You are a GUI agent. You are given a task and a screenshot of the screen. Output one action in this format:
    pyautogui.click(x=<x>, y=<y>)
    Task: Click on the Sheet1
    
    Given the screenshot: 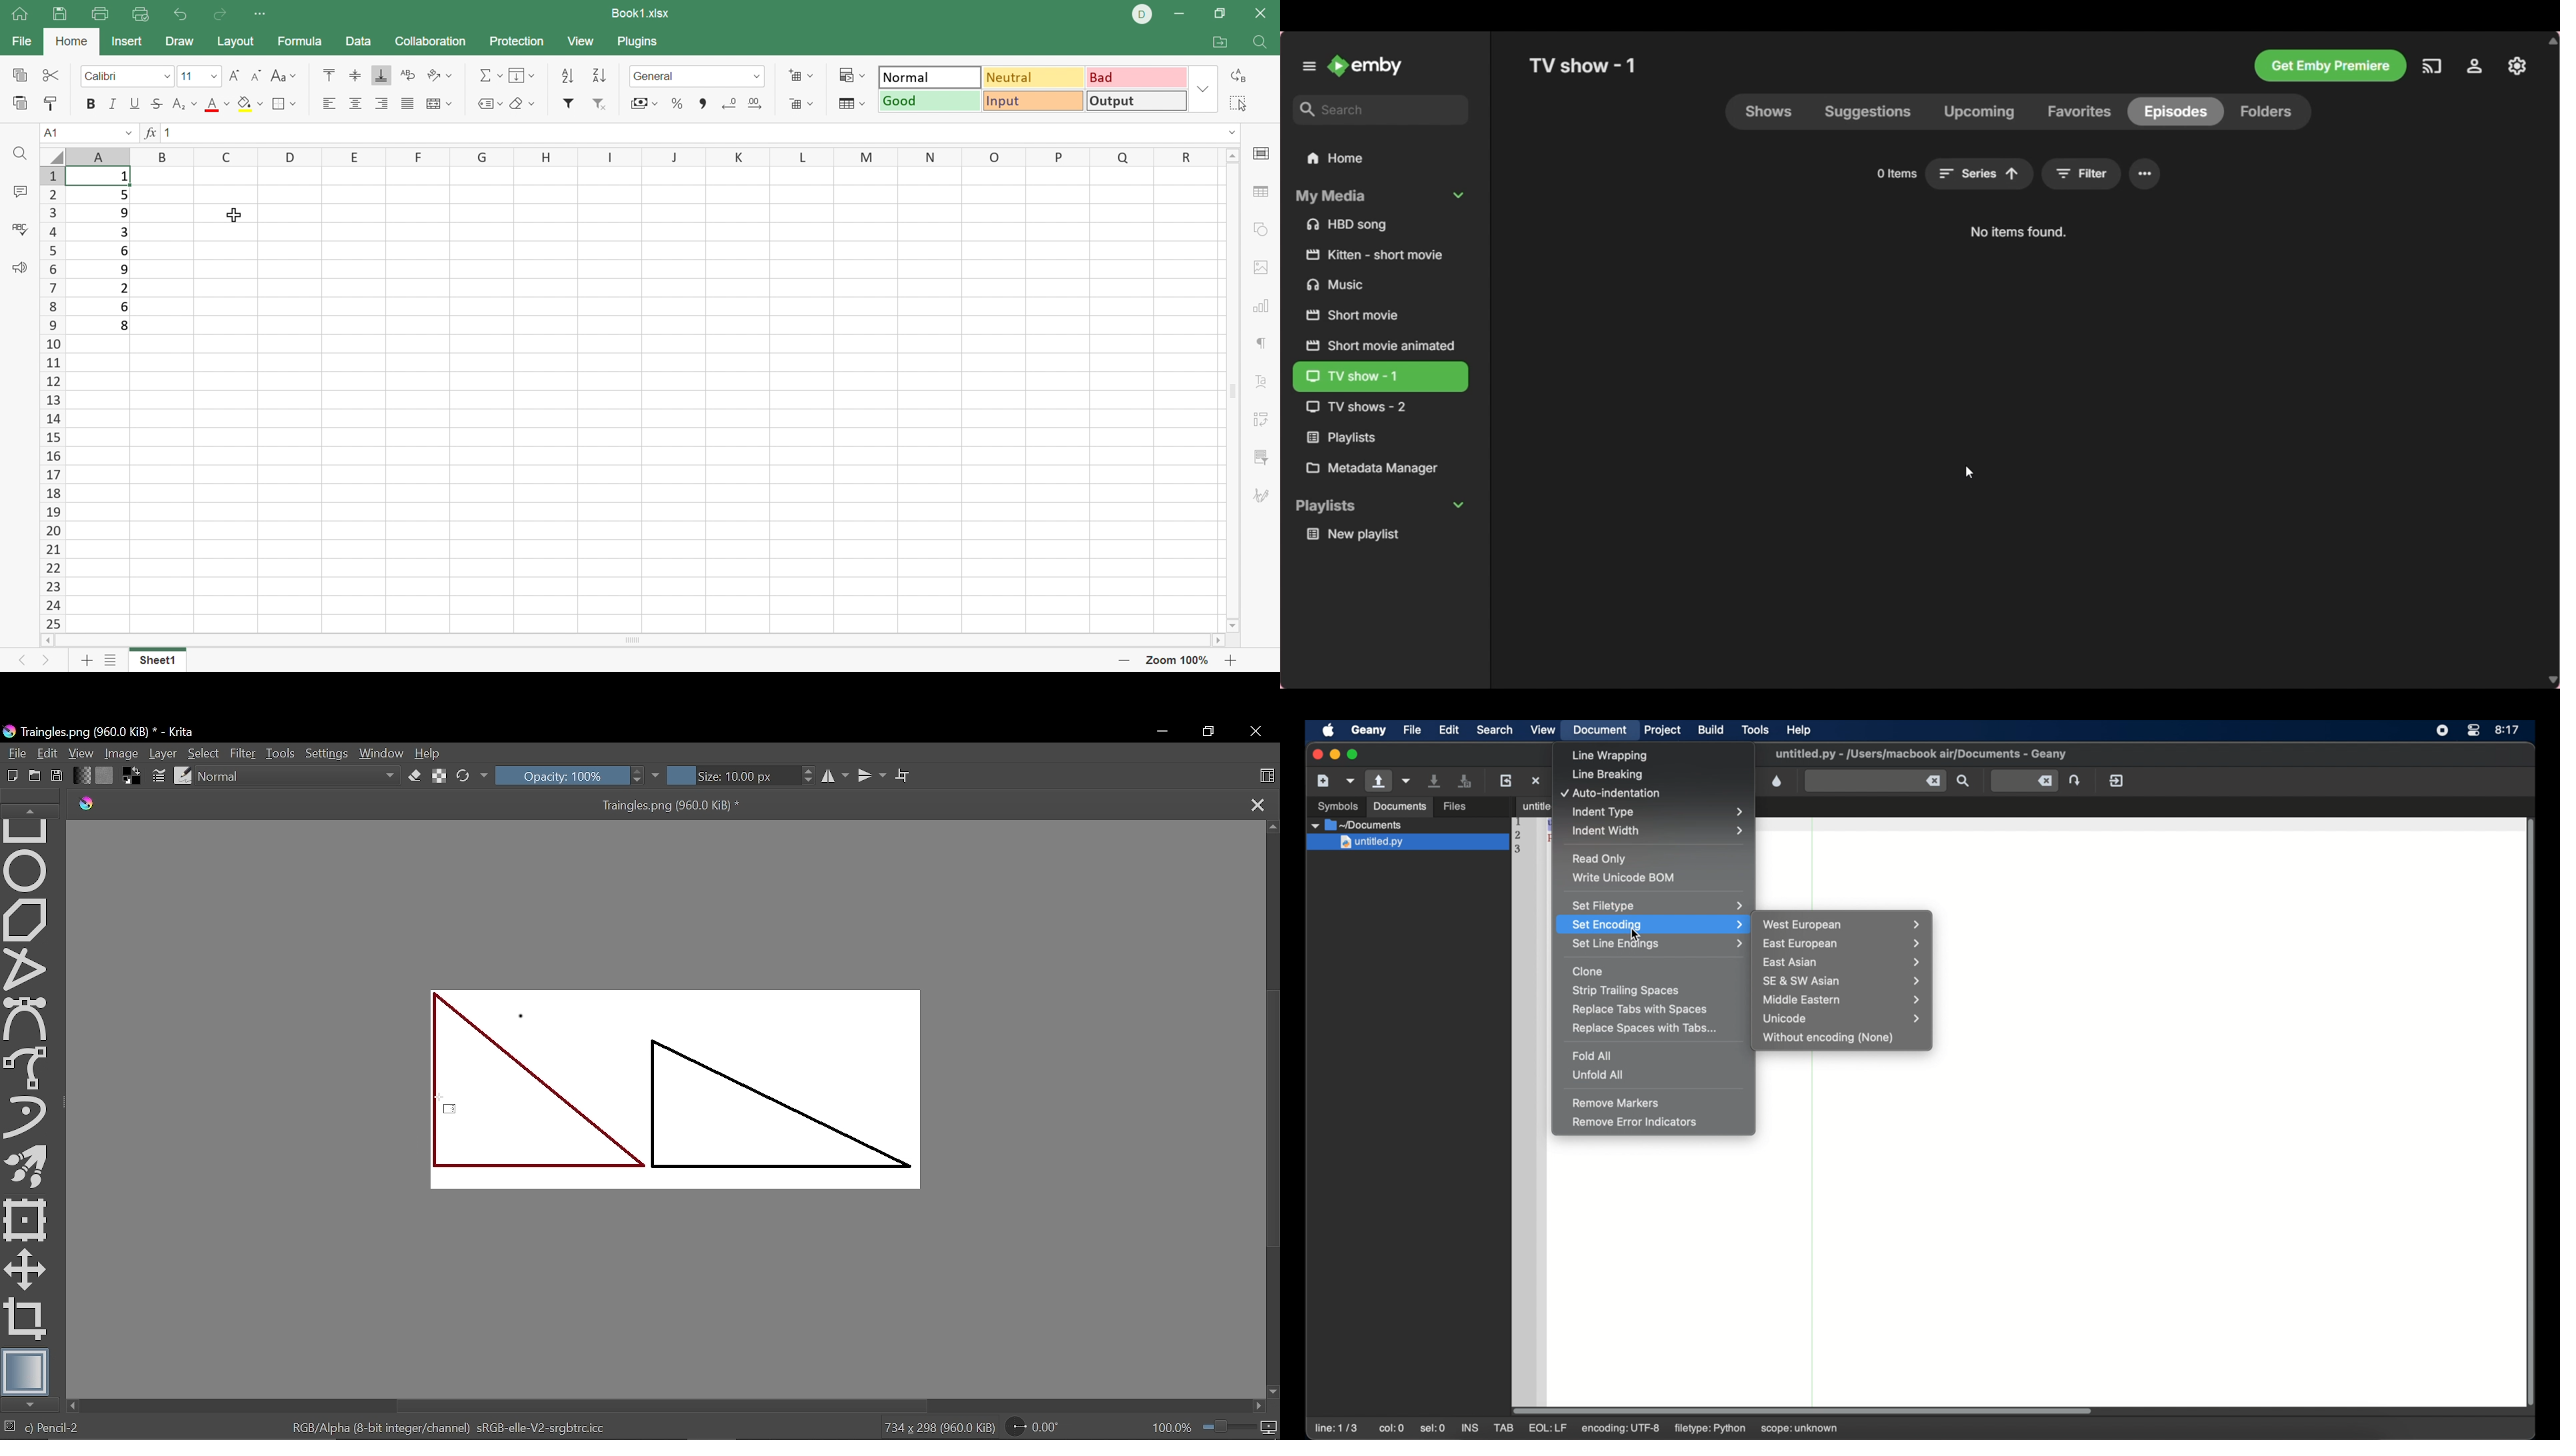 What is the action you would take?
    pyautogui.click(x=161, y=663)
    